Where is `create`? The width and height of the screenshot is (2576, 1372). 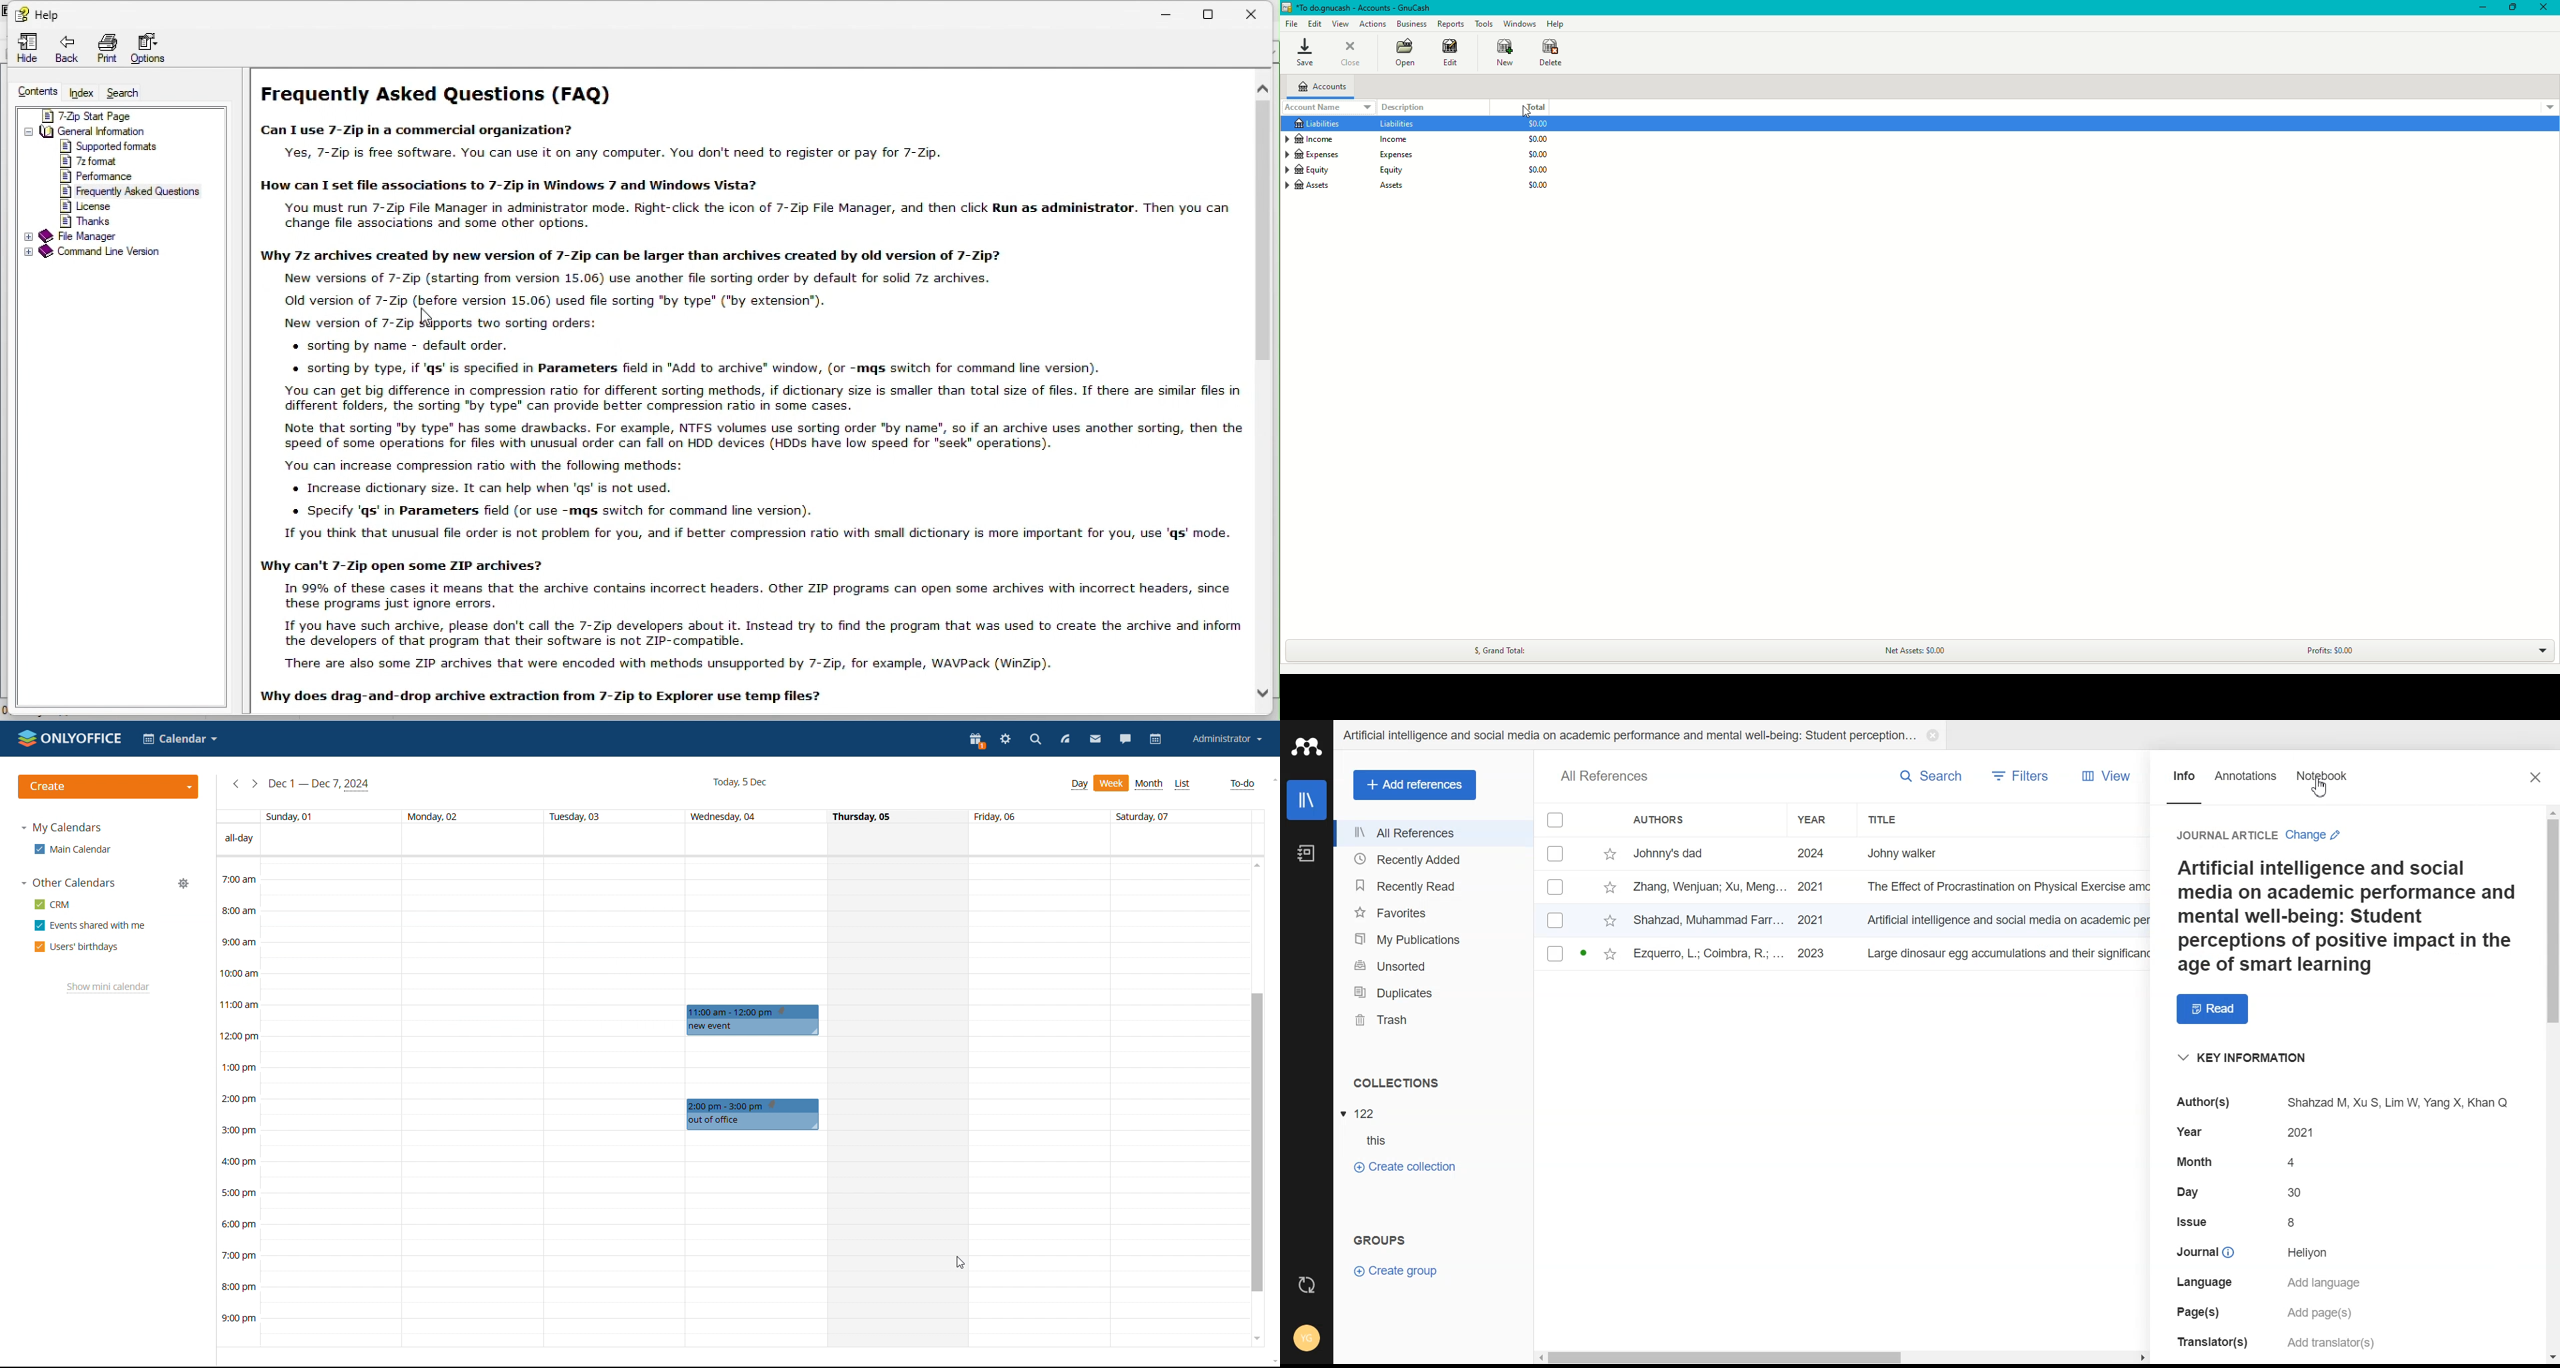
create is located at coordinates (109, 787).